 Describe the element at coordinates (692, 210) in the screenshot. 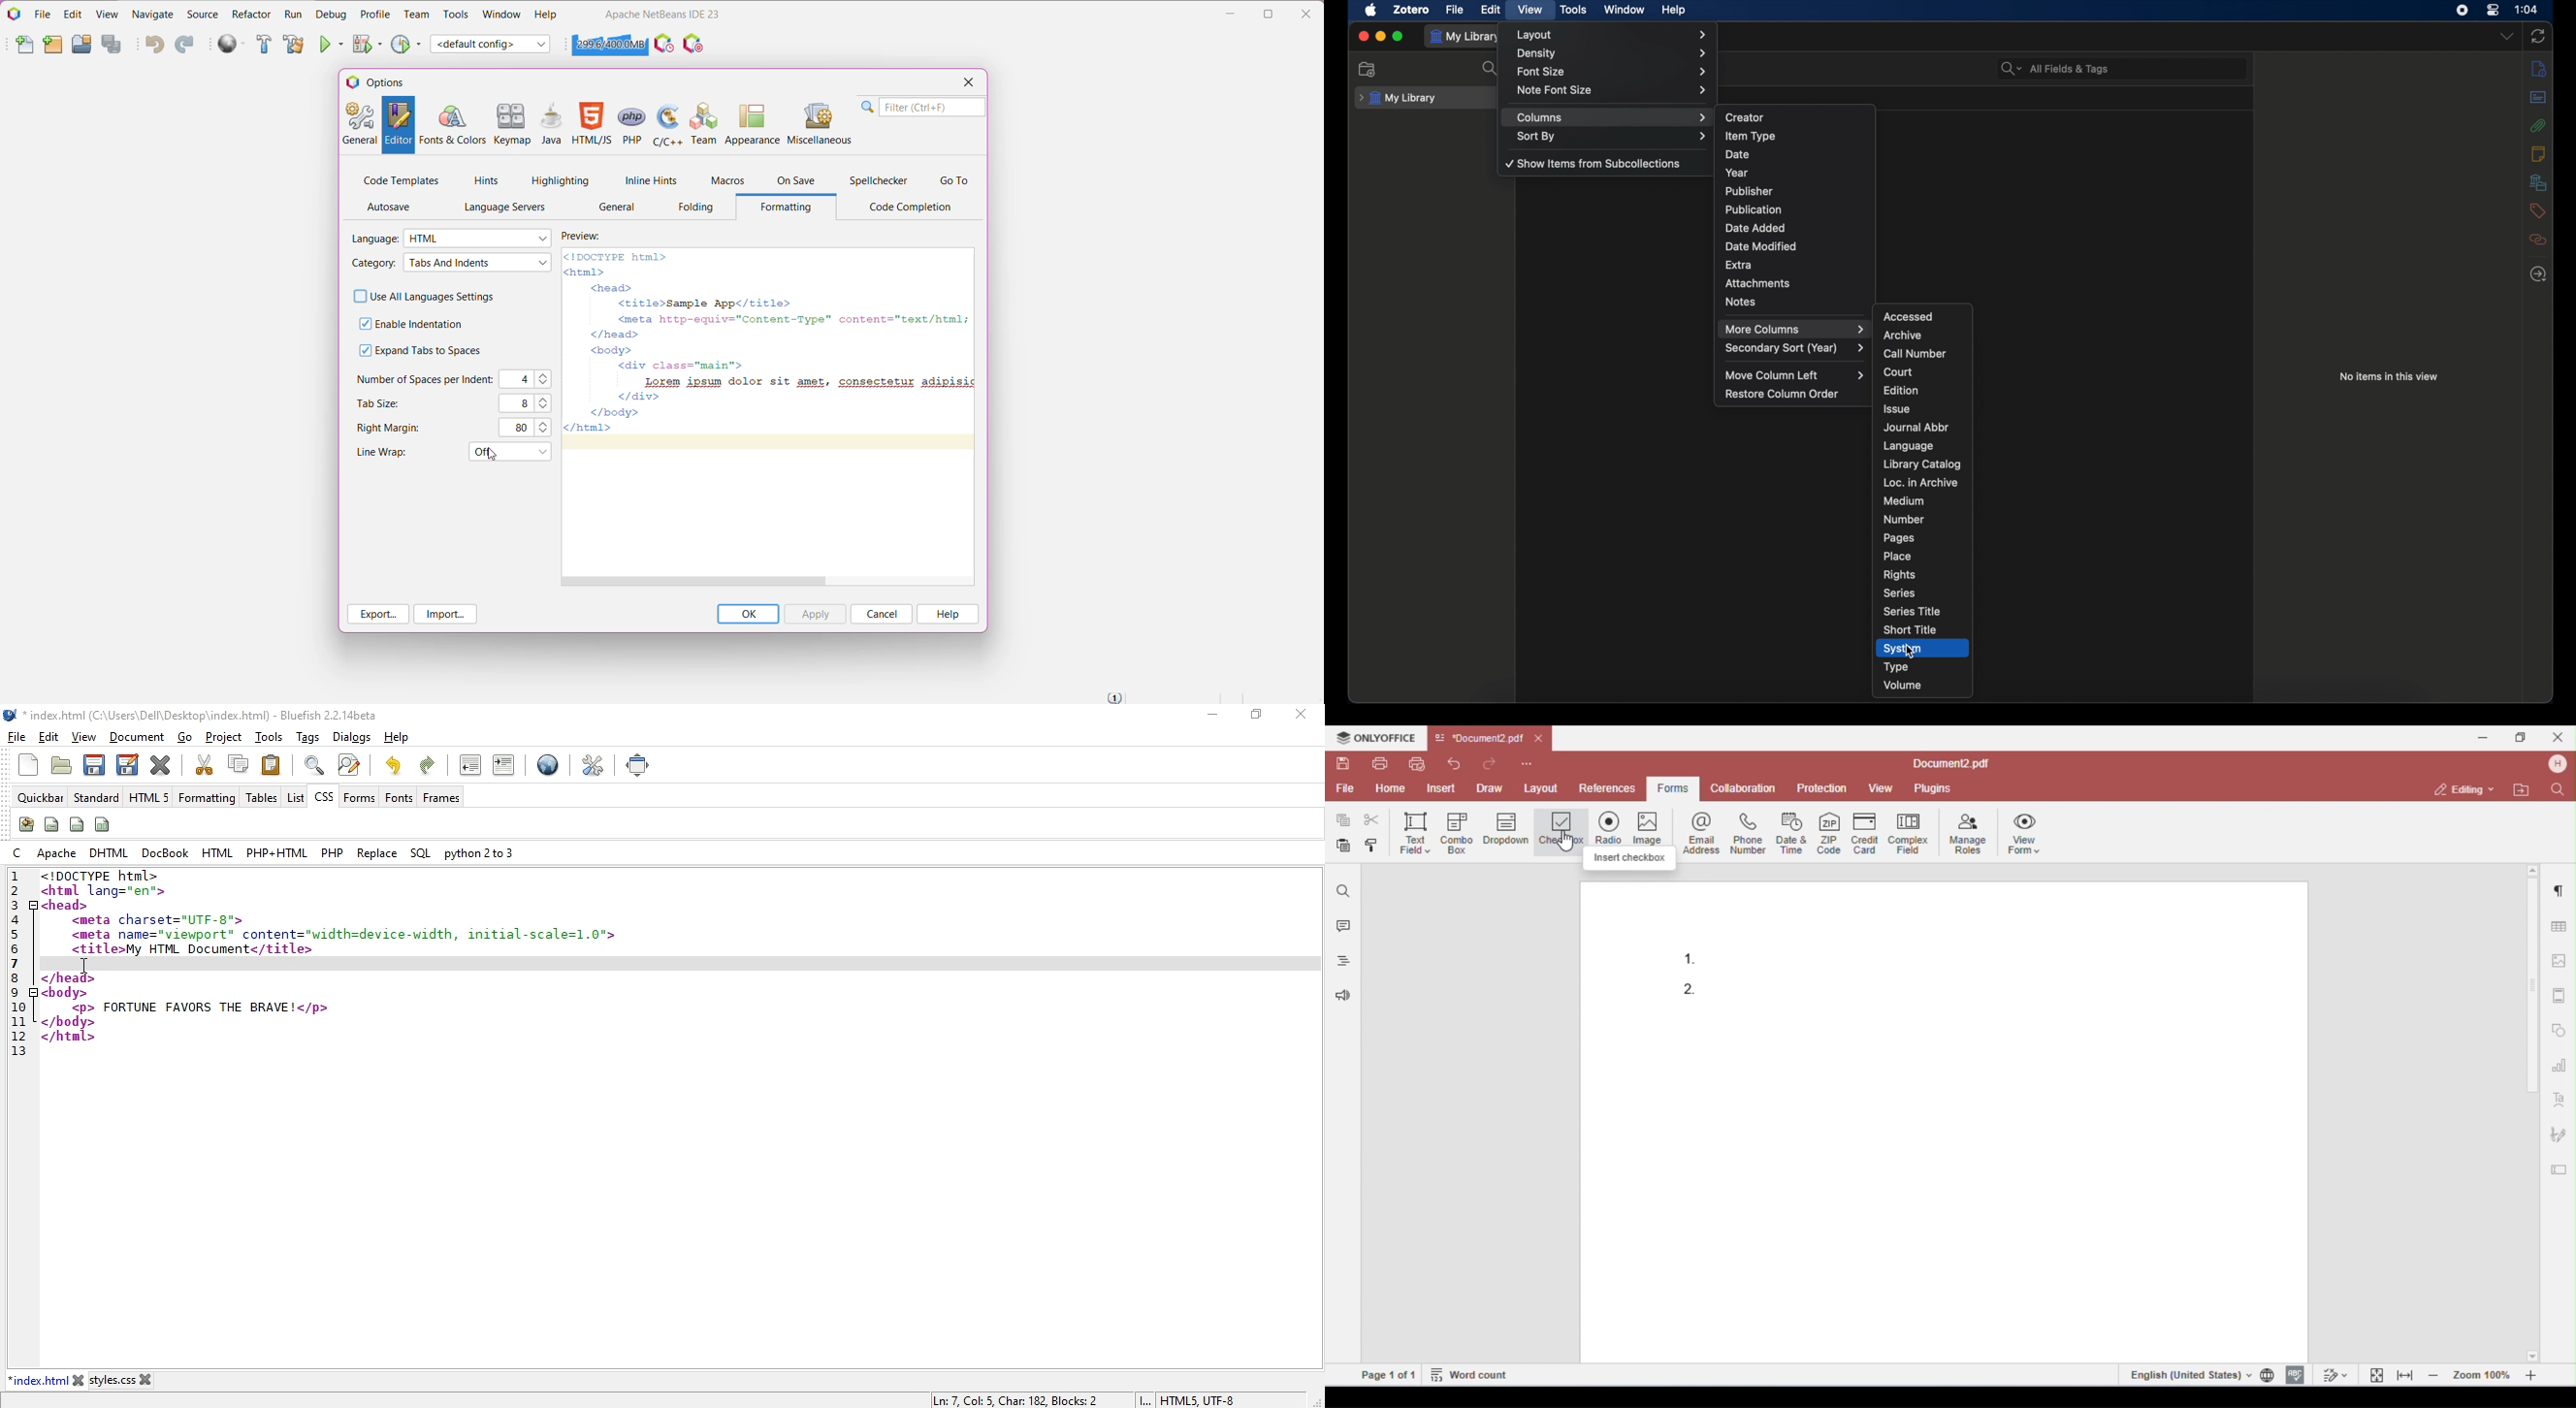

I see `Folding` at that location.